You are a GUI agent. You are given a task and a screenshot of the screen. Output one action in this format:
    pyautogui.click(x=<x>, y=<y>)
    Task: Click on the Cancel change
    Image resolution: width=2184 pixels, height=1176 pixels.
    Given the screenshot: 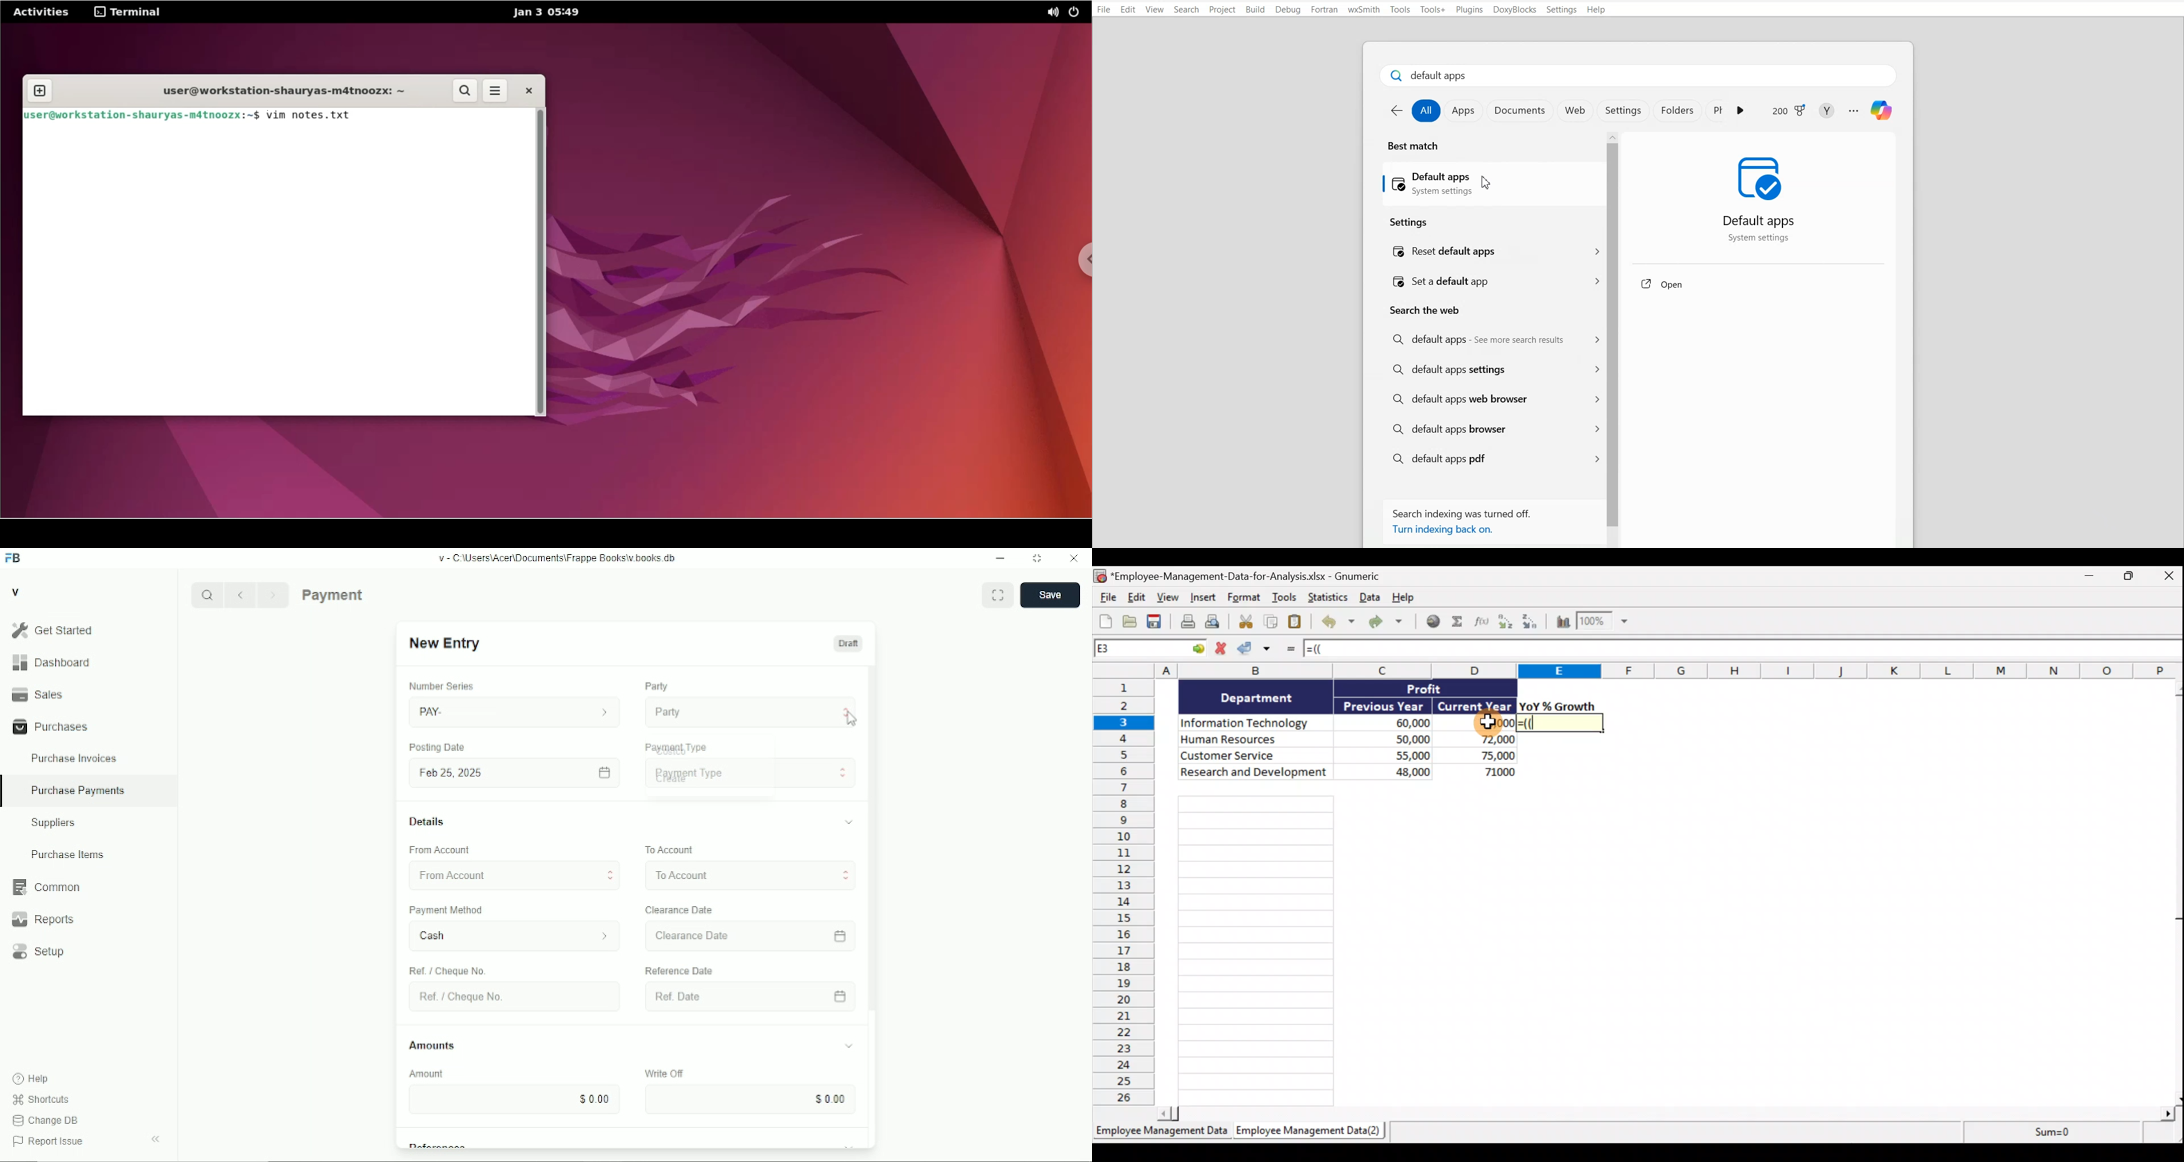 What is the action you would take?
    pyautogui.click(x=1222, y=649)
    